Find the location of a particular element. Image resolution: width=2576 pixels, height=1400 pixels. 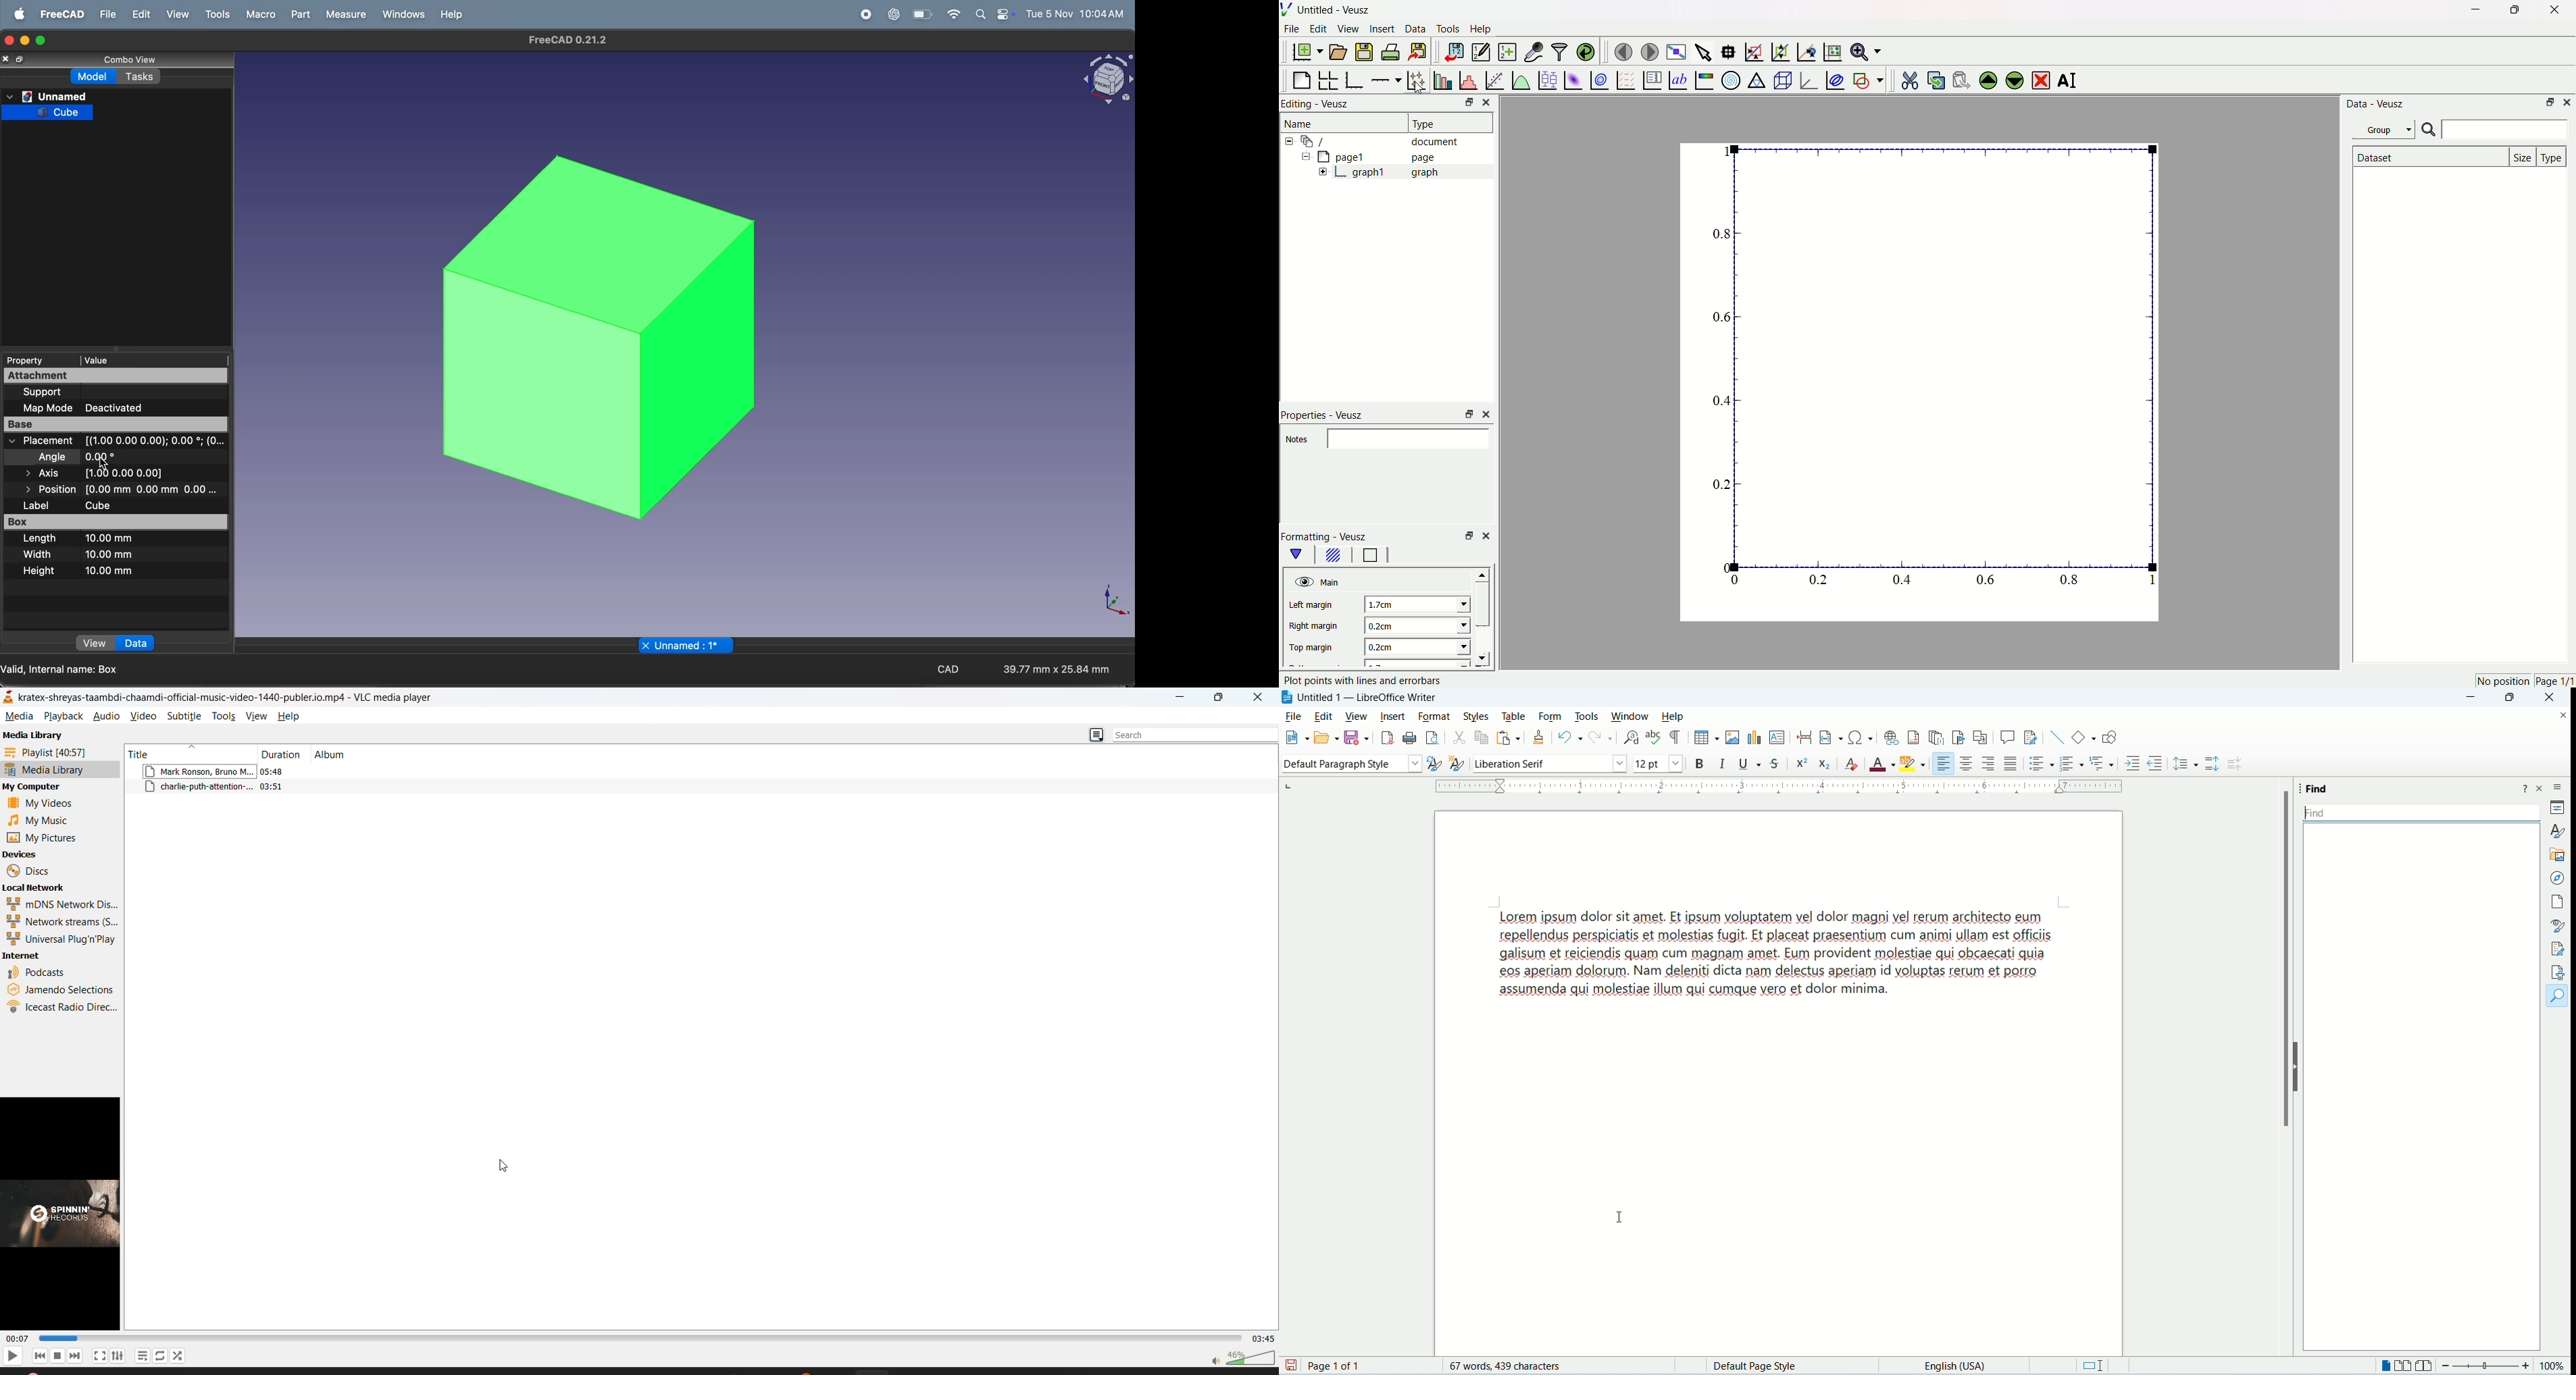

insert text box is located at coordinates (1778, 737).